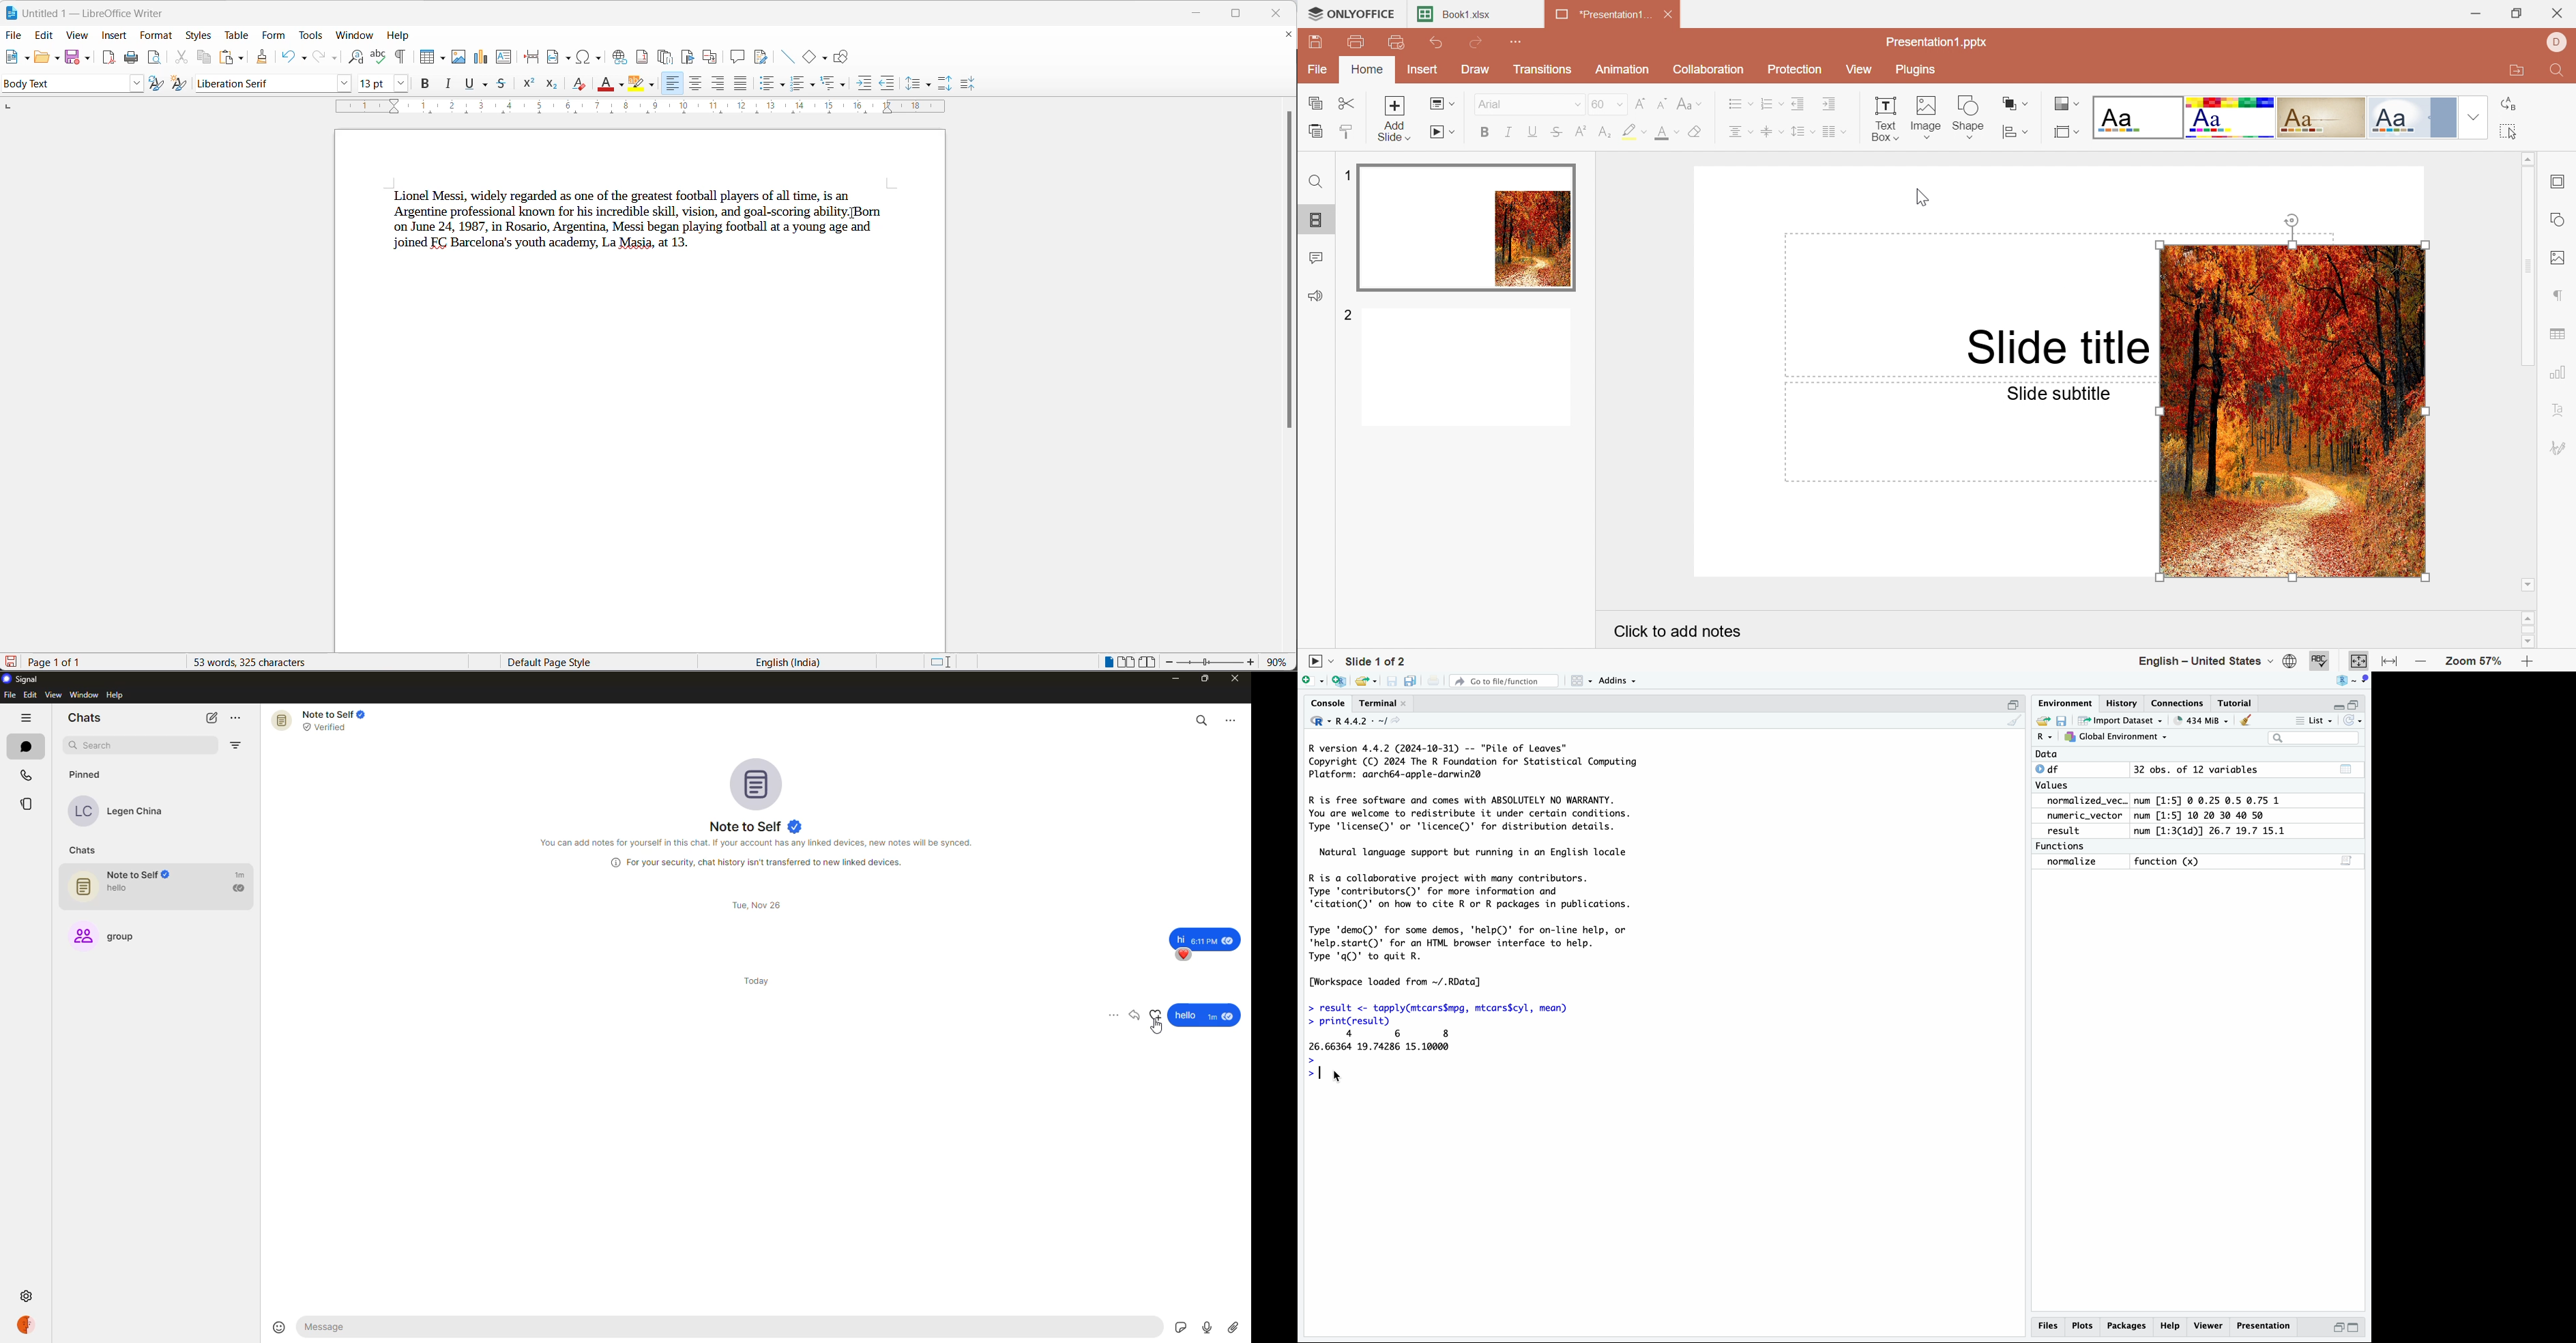  What do you see at coordinates (1313, 39) in the screenshot?
I see `Save` at bounding box center [1313, 39].